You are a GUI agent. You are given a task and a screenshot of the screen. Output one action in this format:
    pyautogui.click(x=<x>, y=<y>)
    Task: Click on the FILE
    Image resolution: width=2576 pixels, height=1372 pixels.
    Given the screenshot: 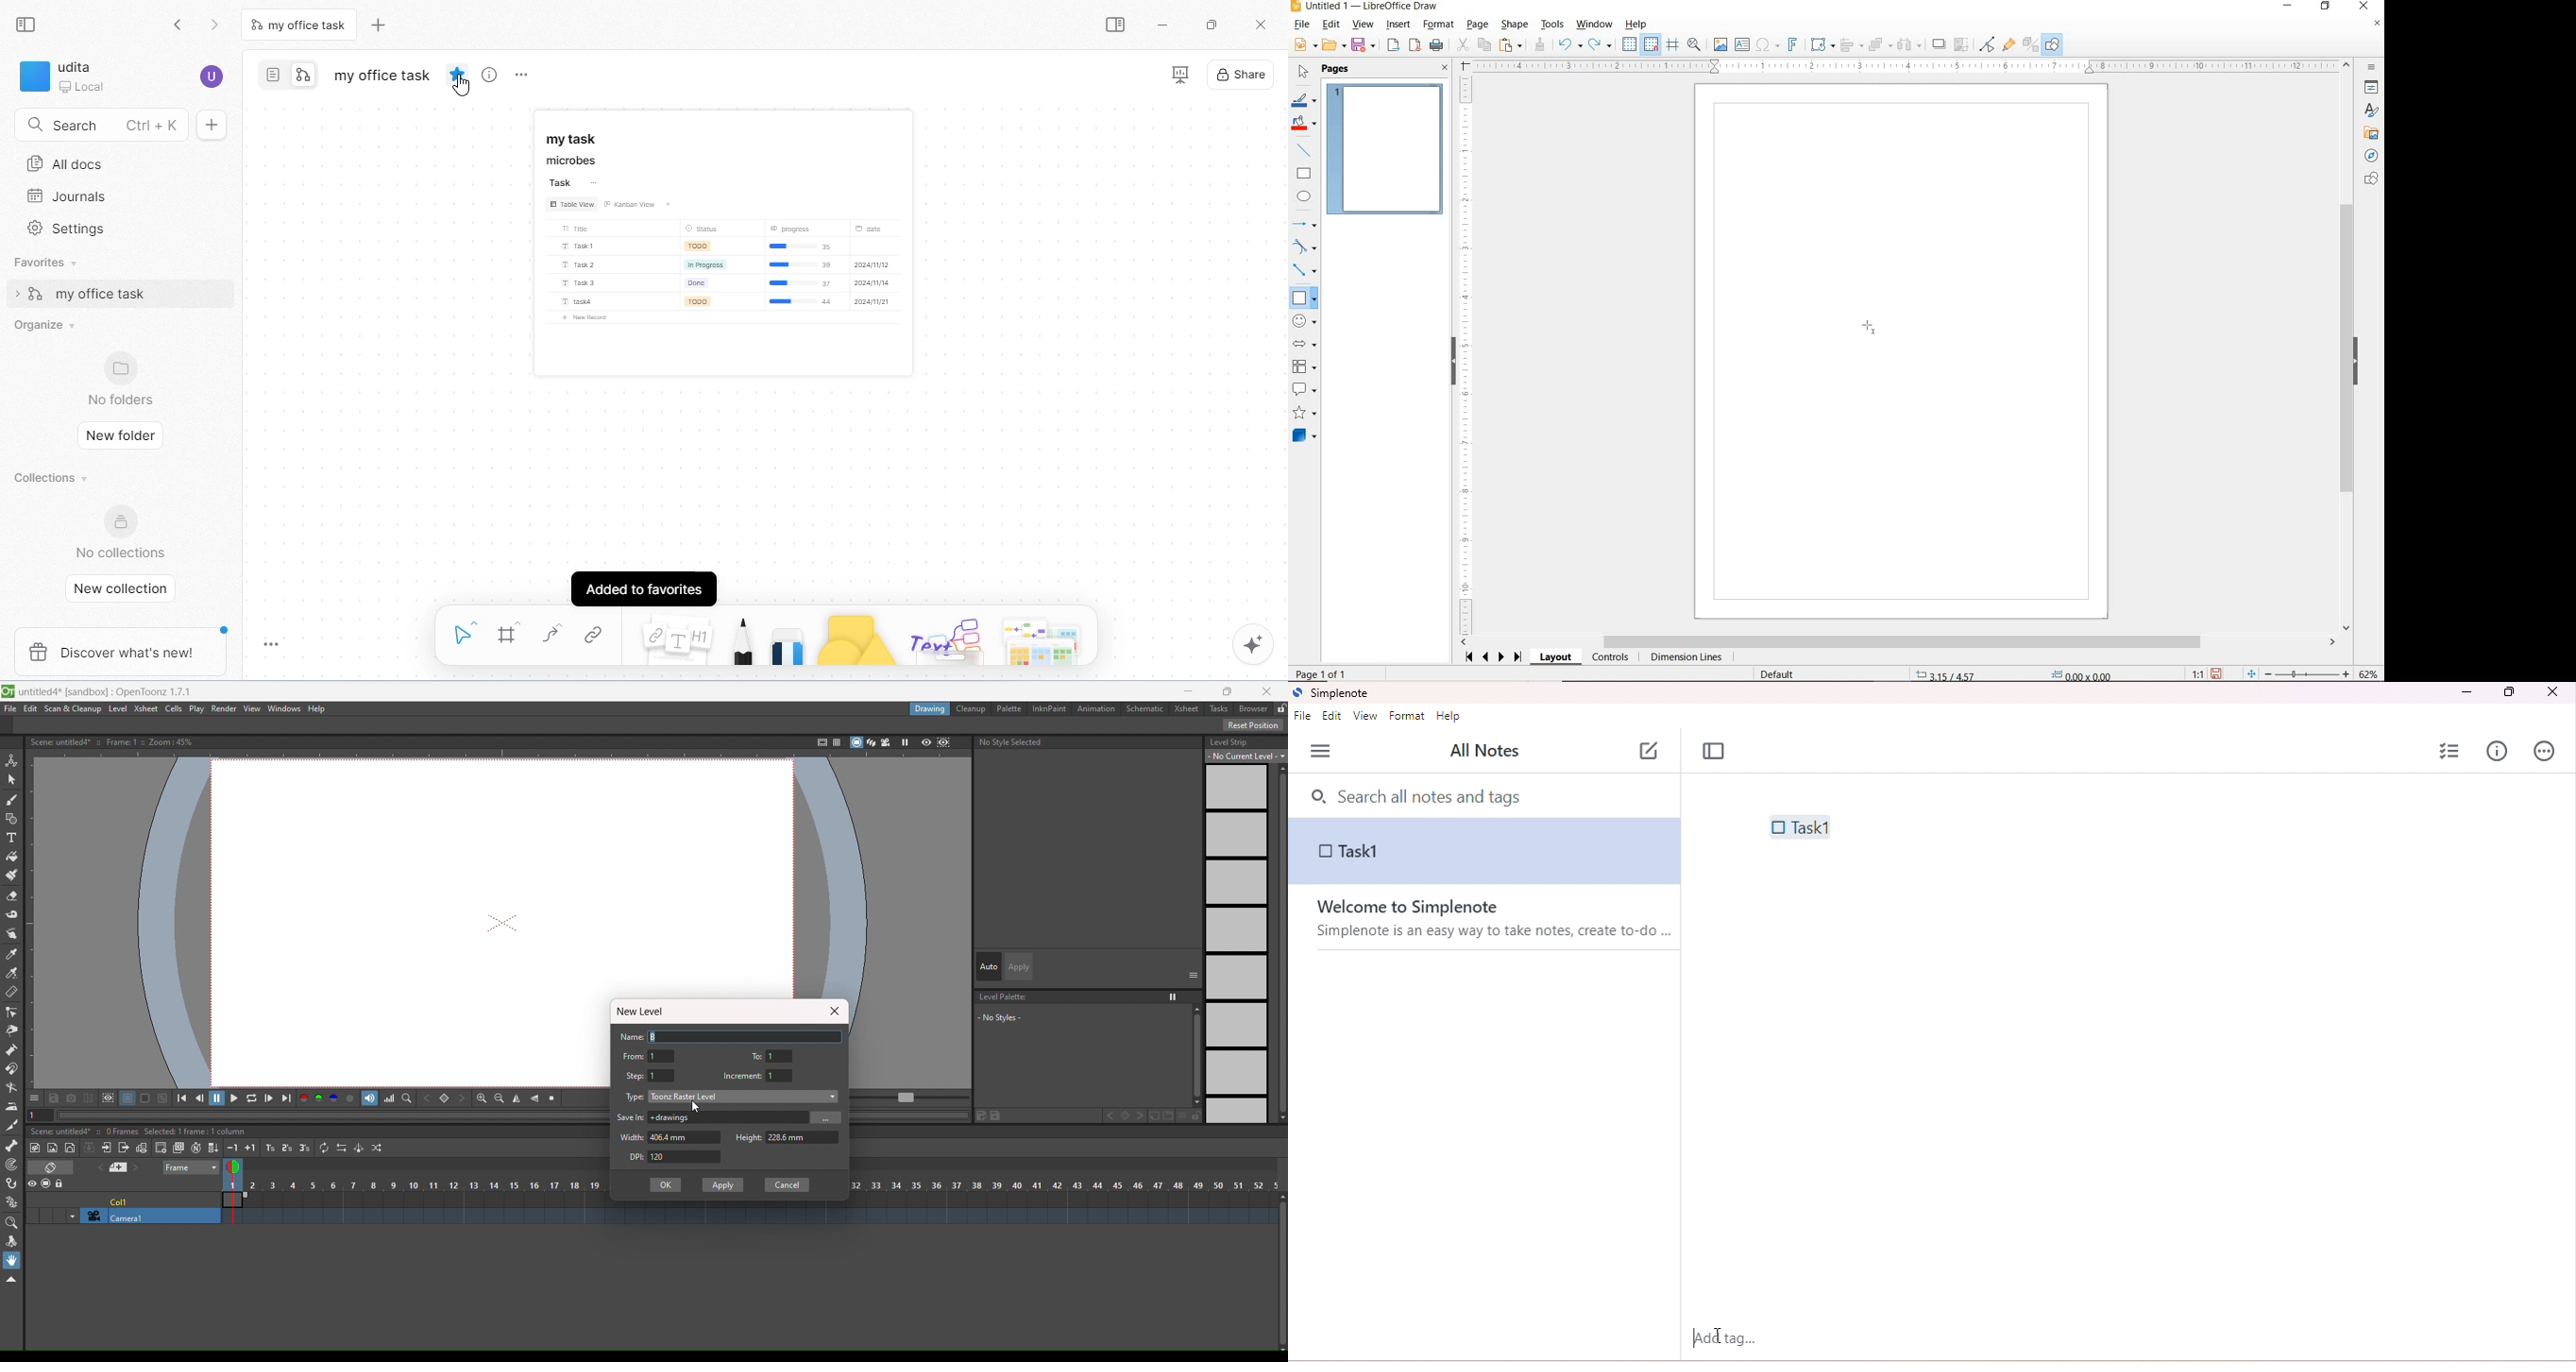 What is the action you would take?
    pyautogui.click(x=1300, y=25)
    